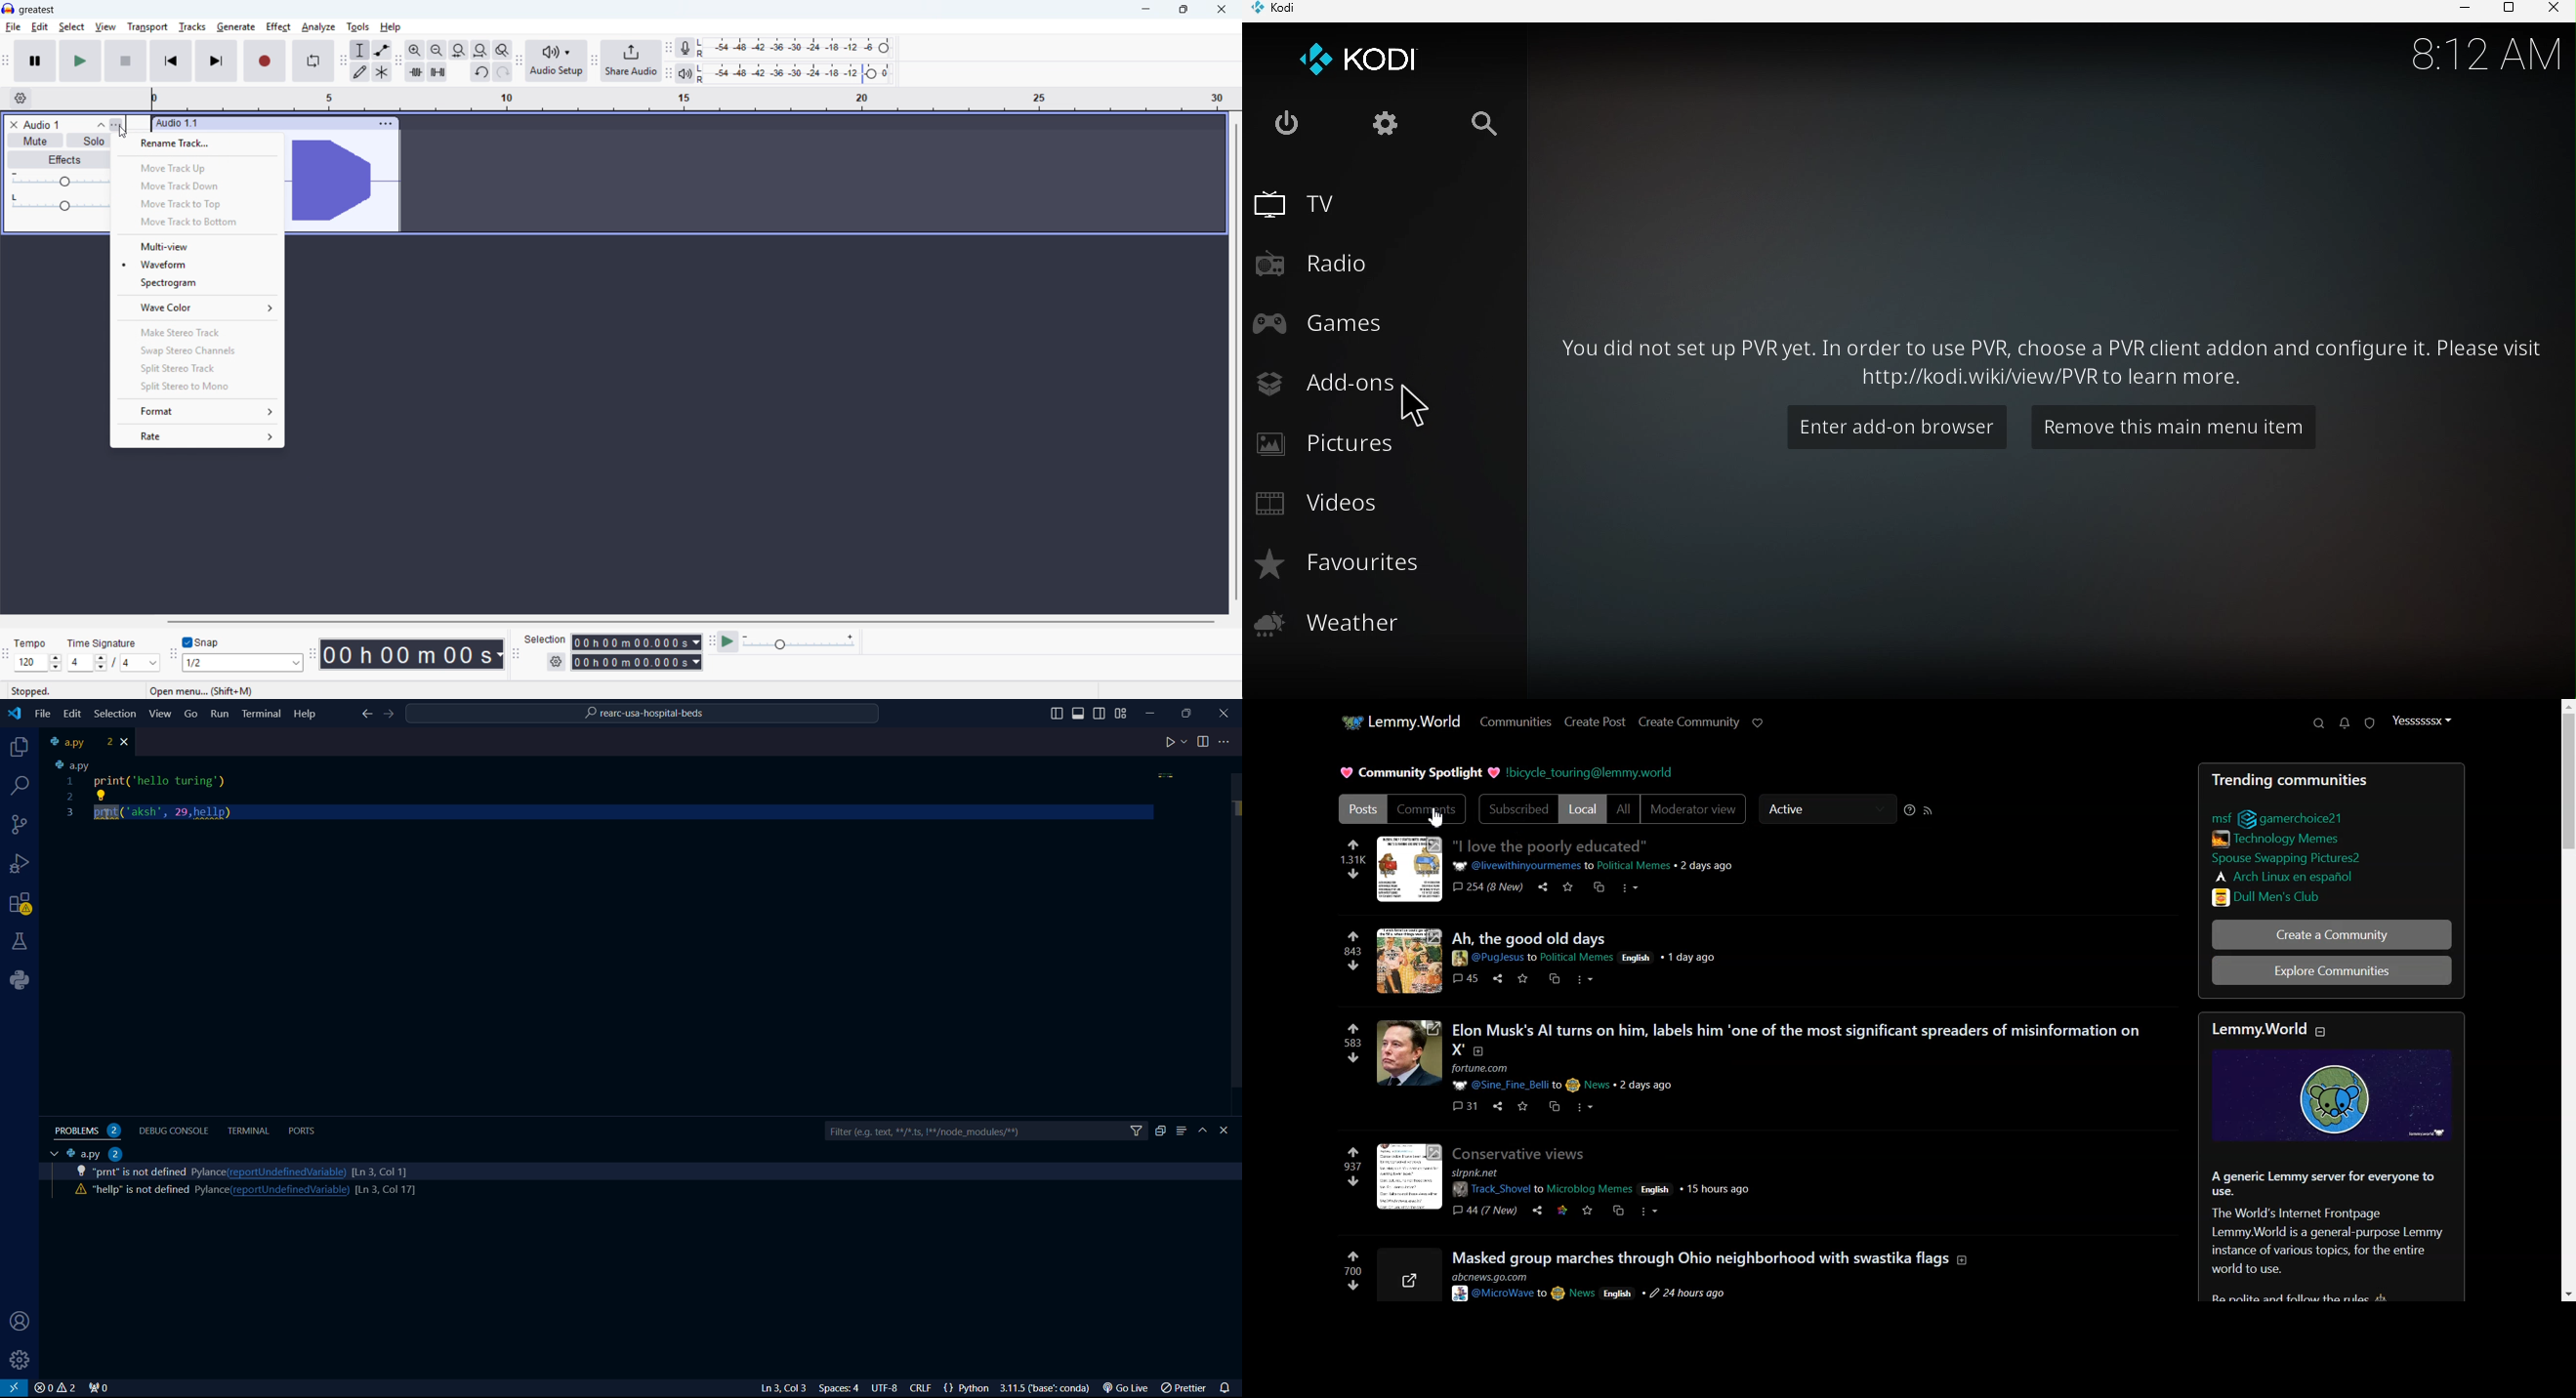 The height and width of the screenshot is (1400, 2576). I want to click on Snapping toolbar , so click(173, 658).